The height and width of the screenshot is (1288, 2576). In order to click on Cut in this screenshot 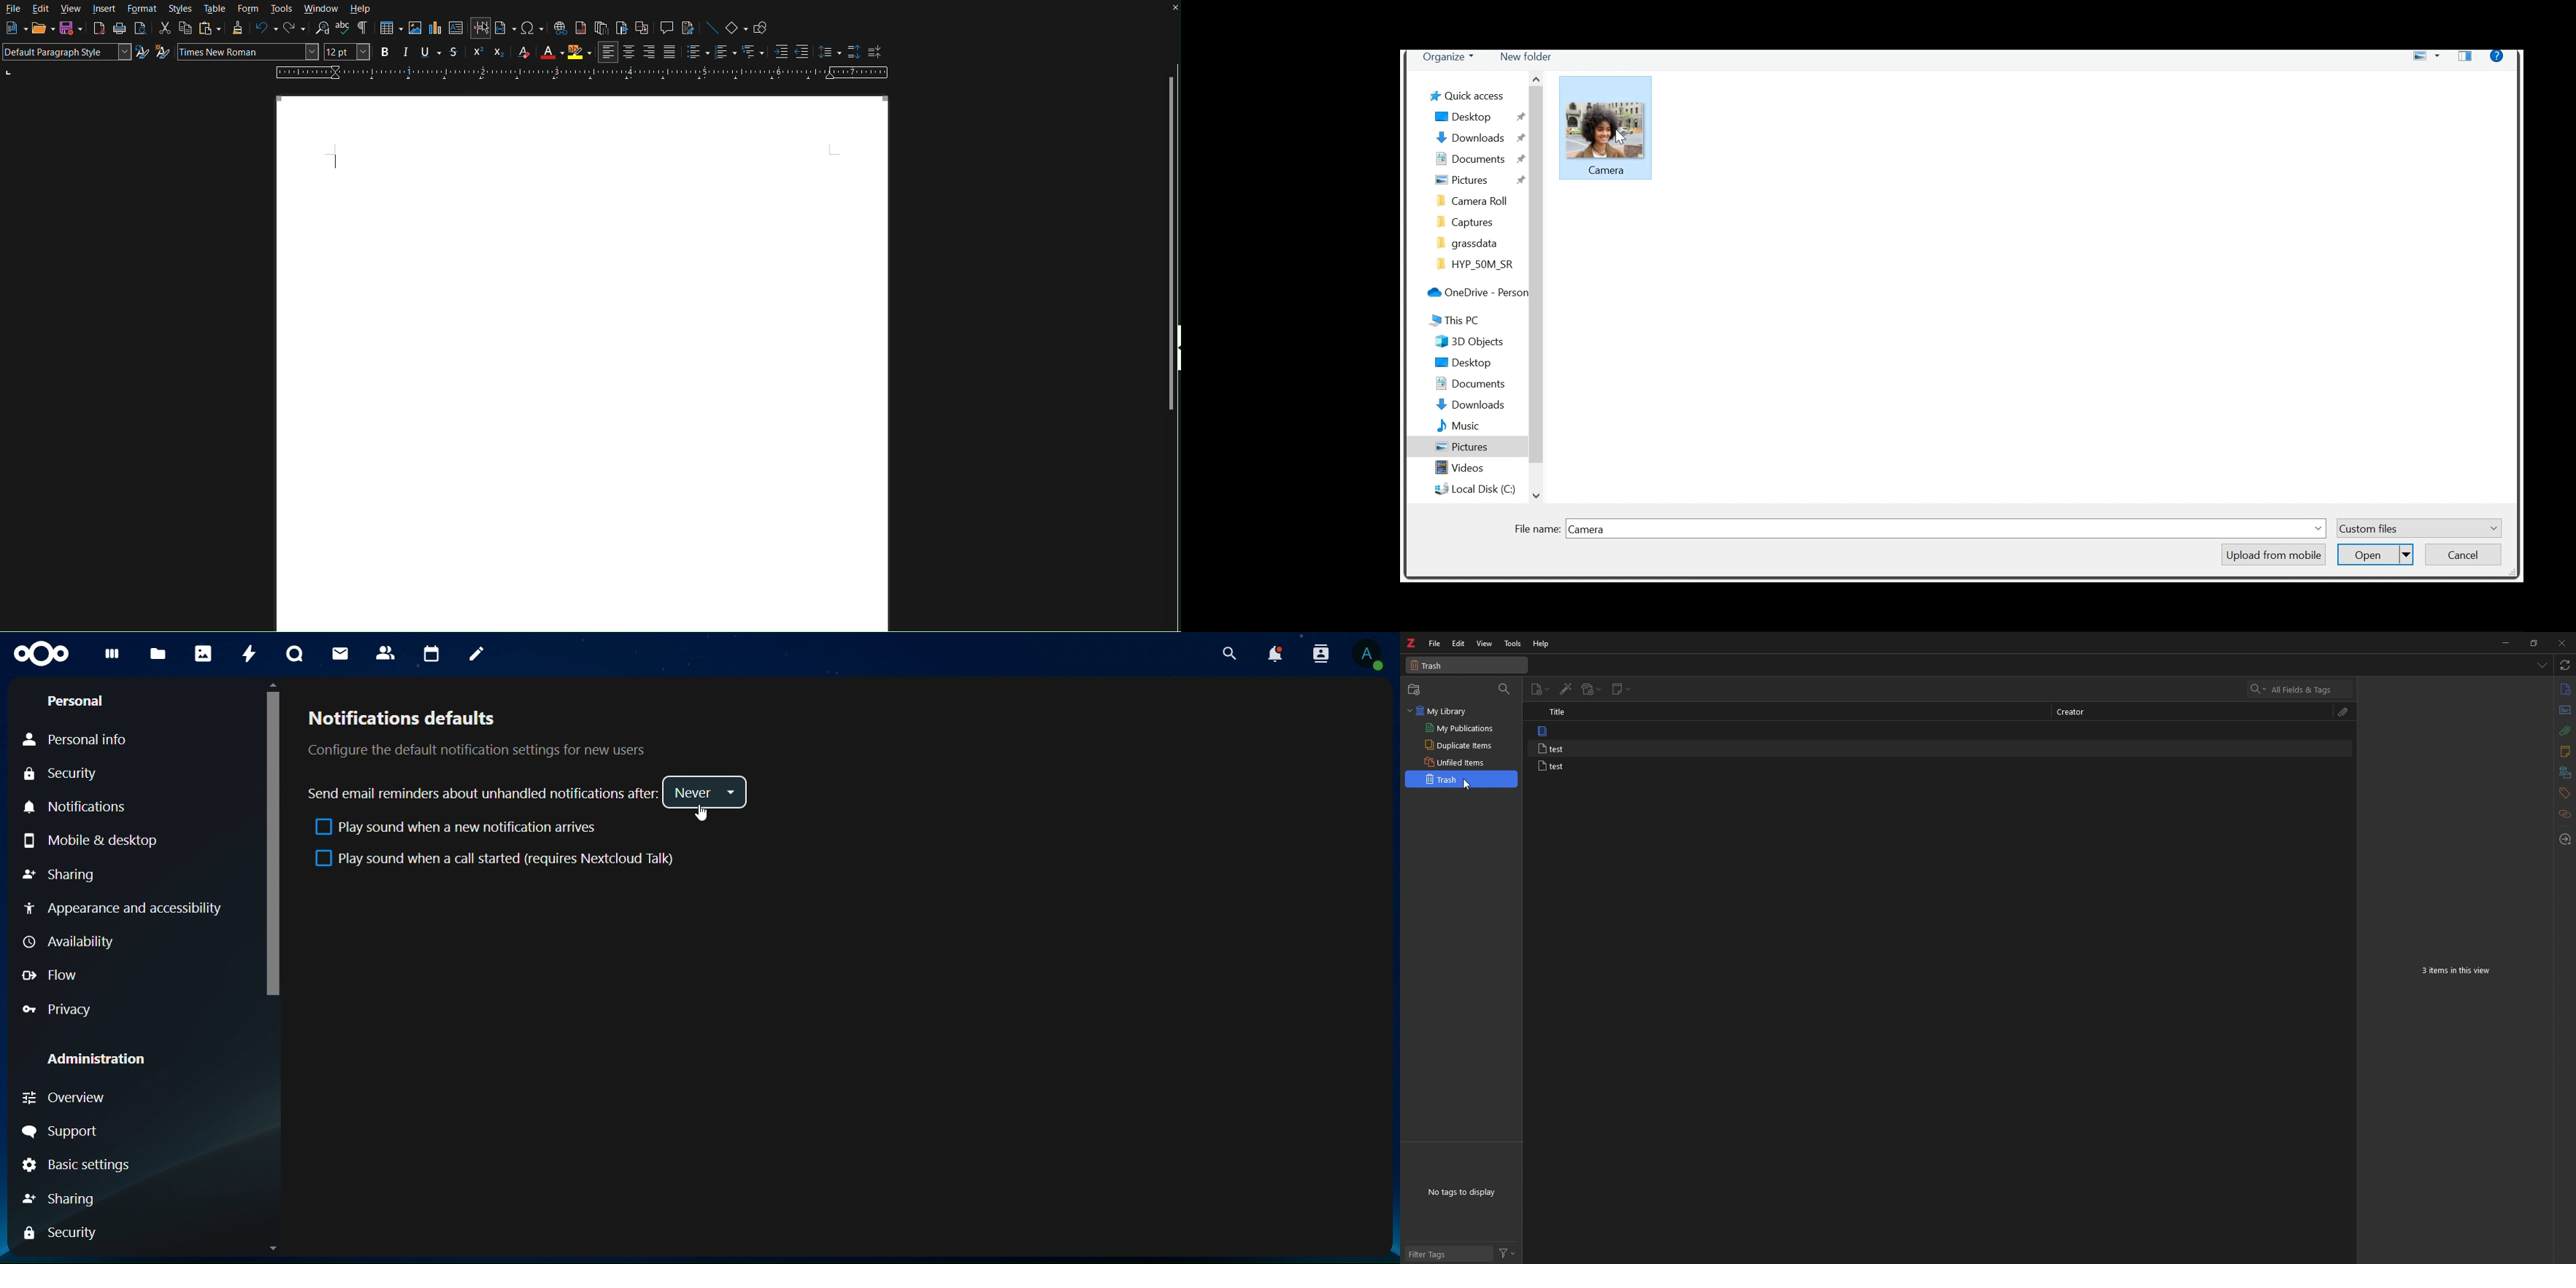, I will do `click(165, 28)`.